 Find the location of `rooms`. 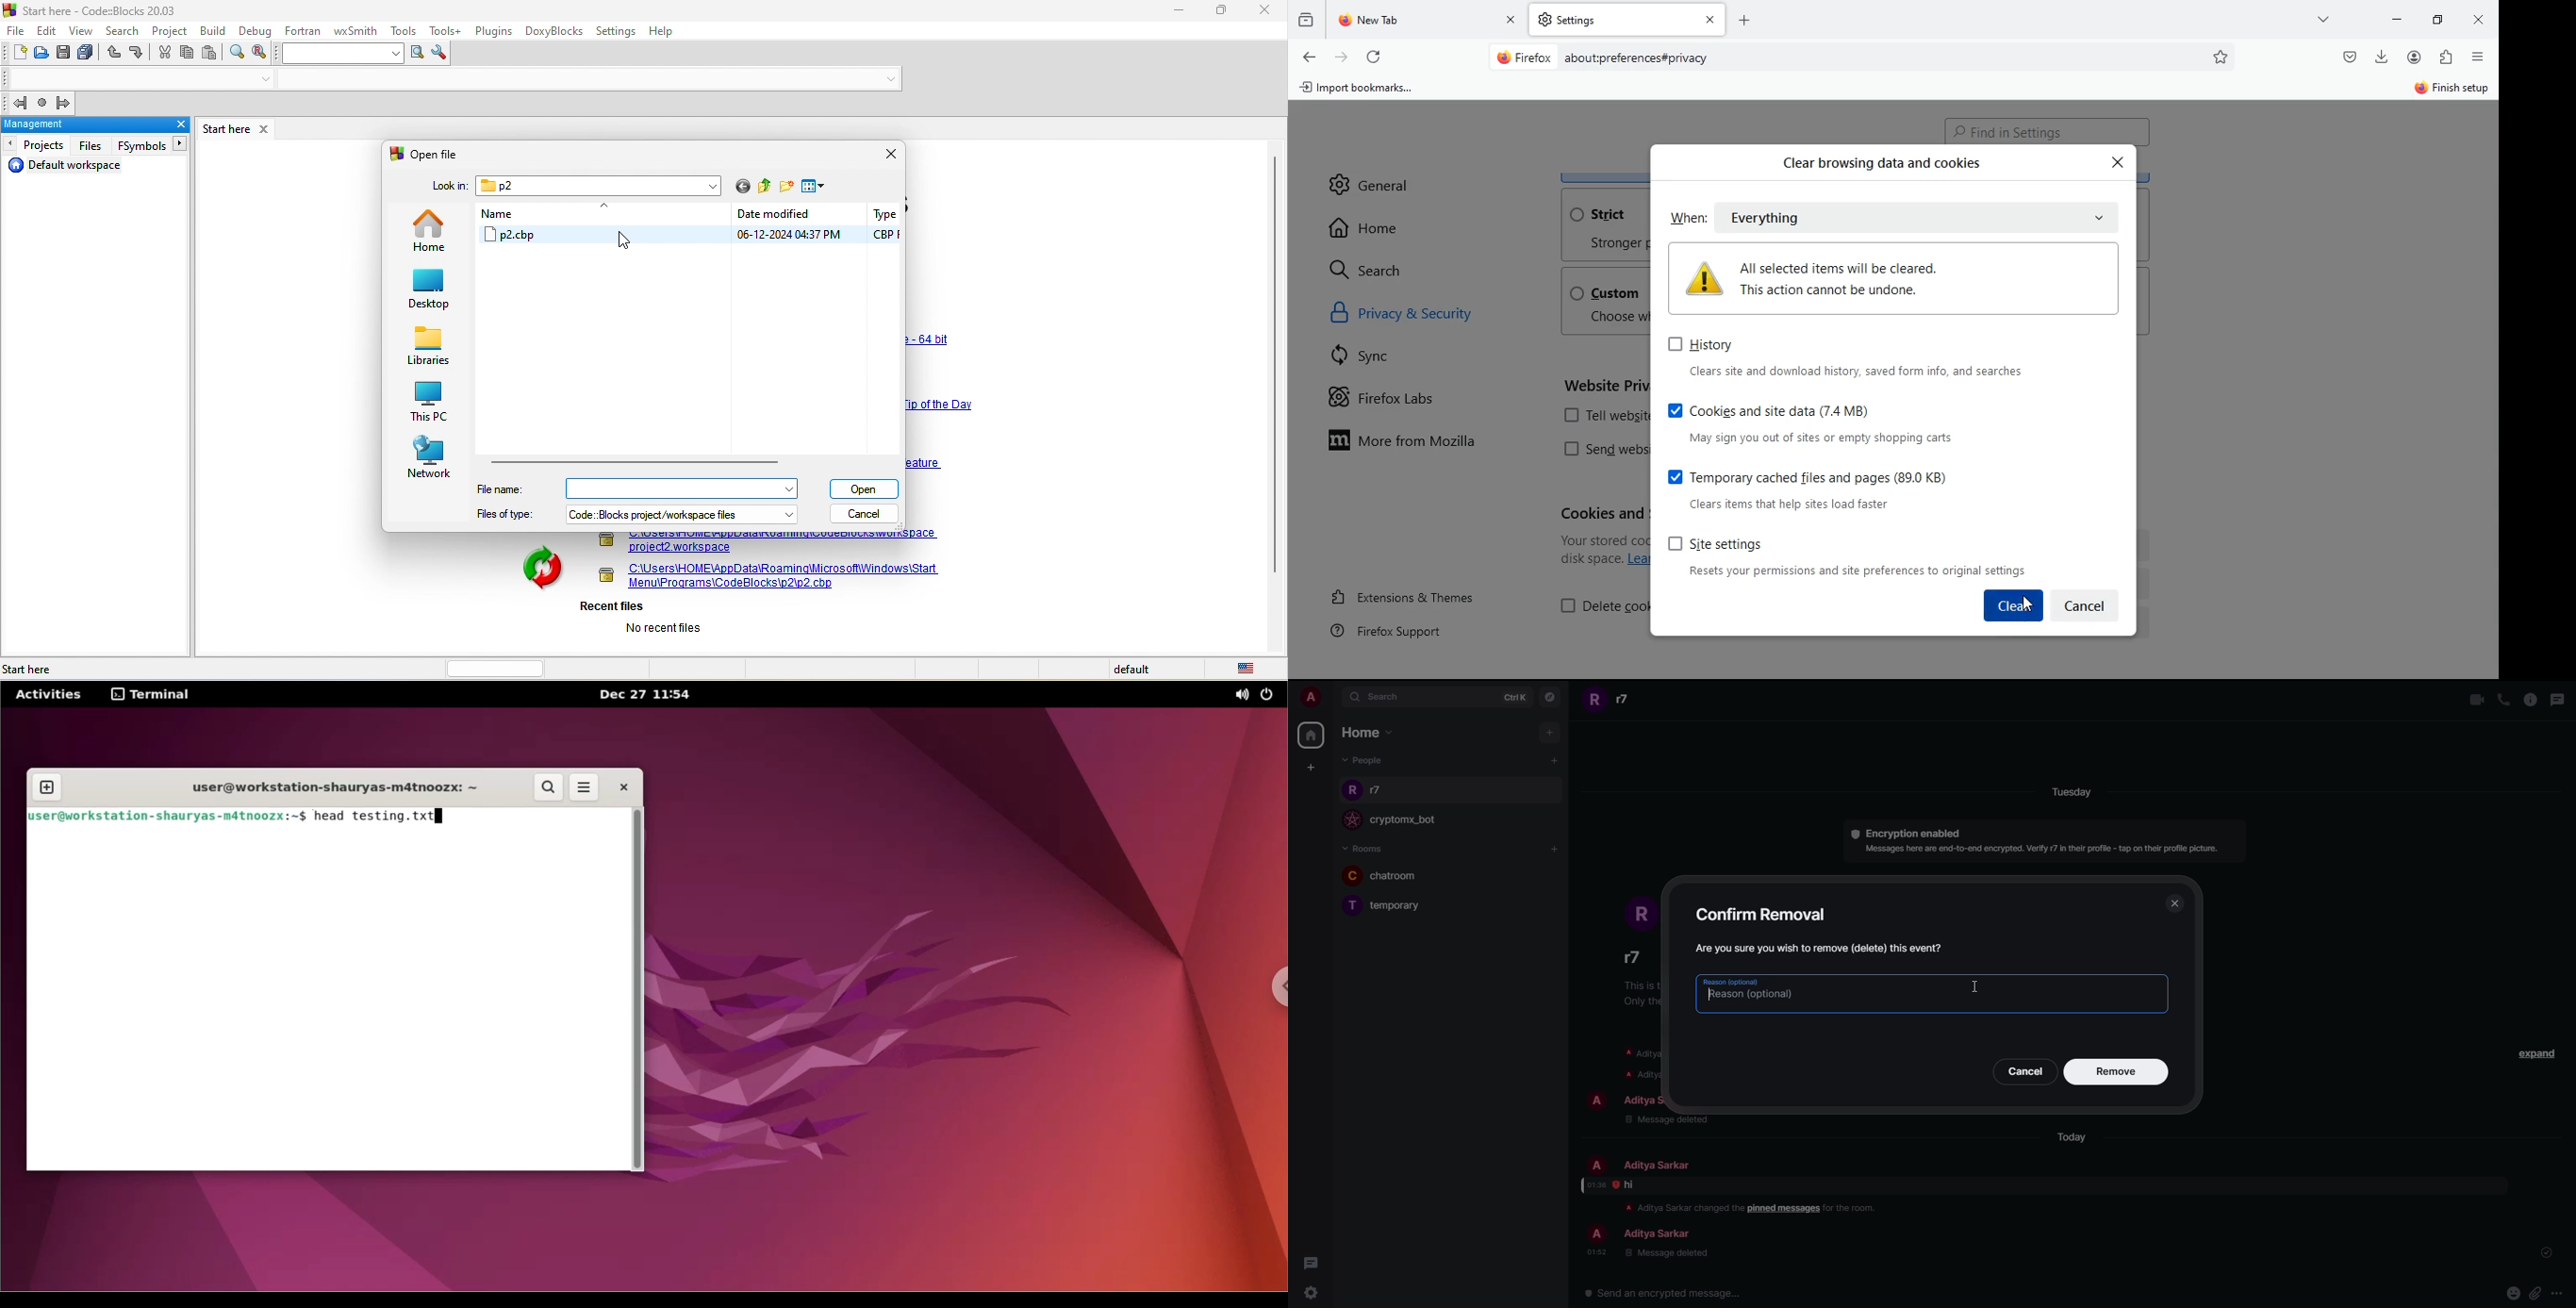

rooms is located at coordinates (1362, 849).